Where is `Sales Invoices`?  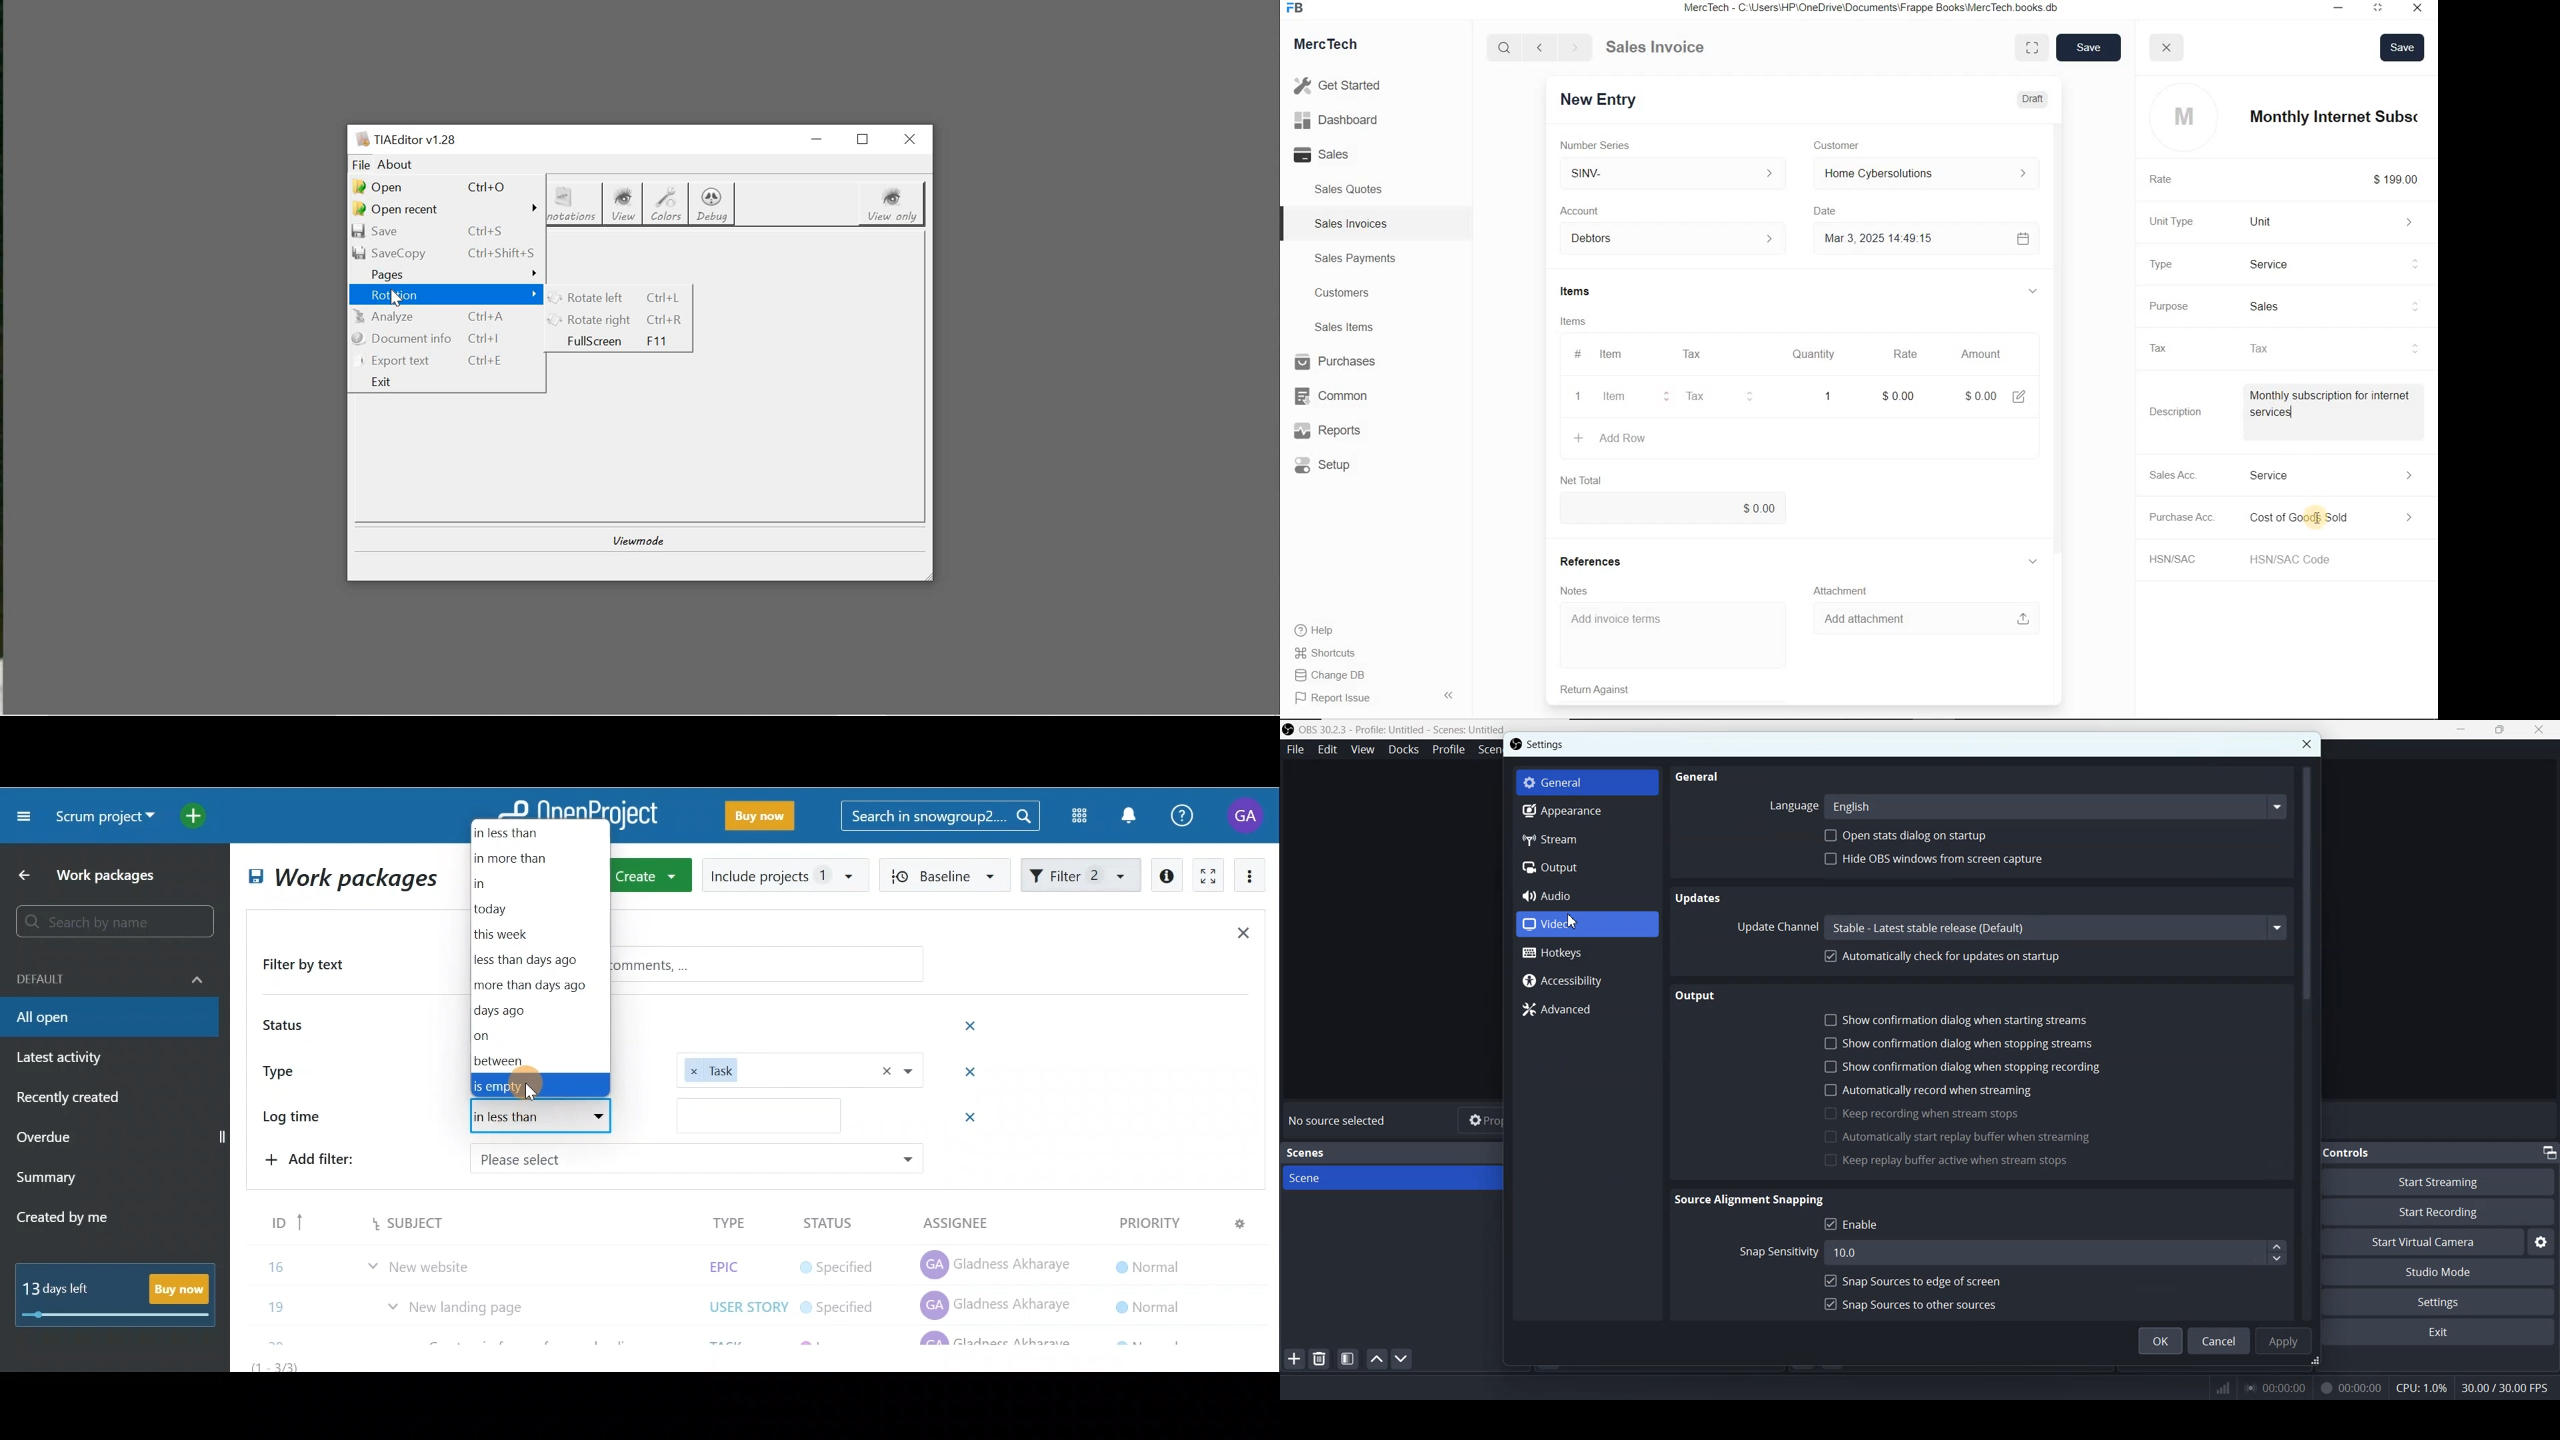
Sales Invoices is located at coordinates (1352, 223).